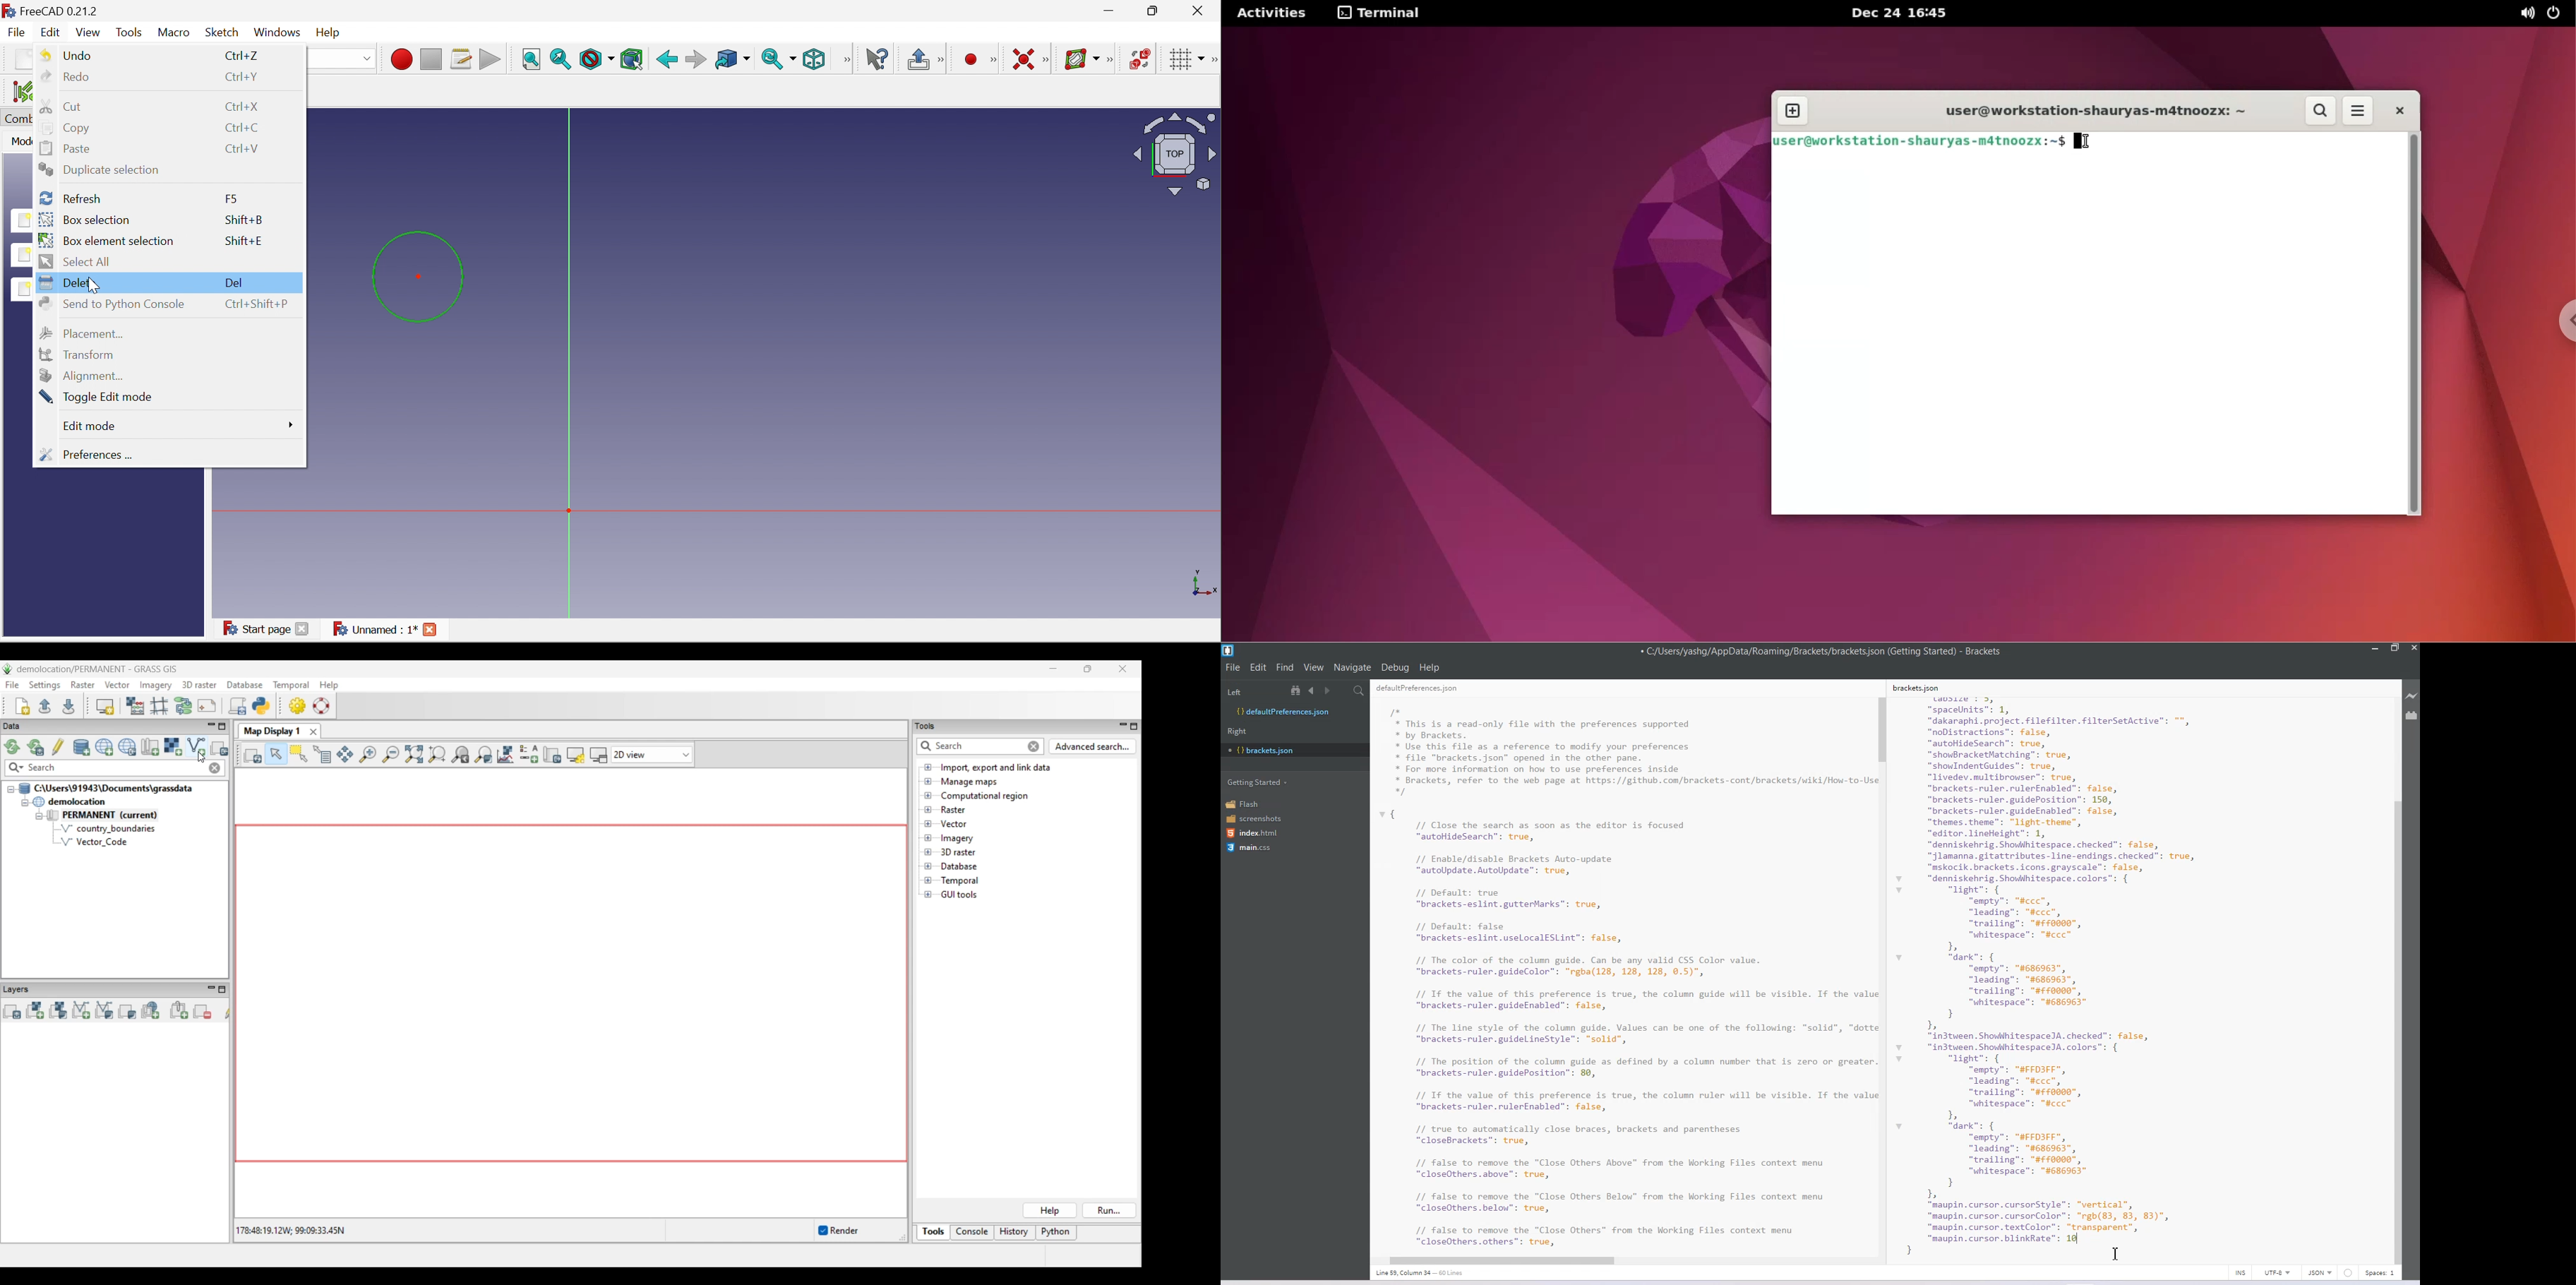 This screenshot has width=2576, height=1288. Describe the element at coordinates (1354, 668) in the screenshot. I see `Navigate` at that location.